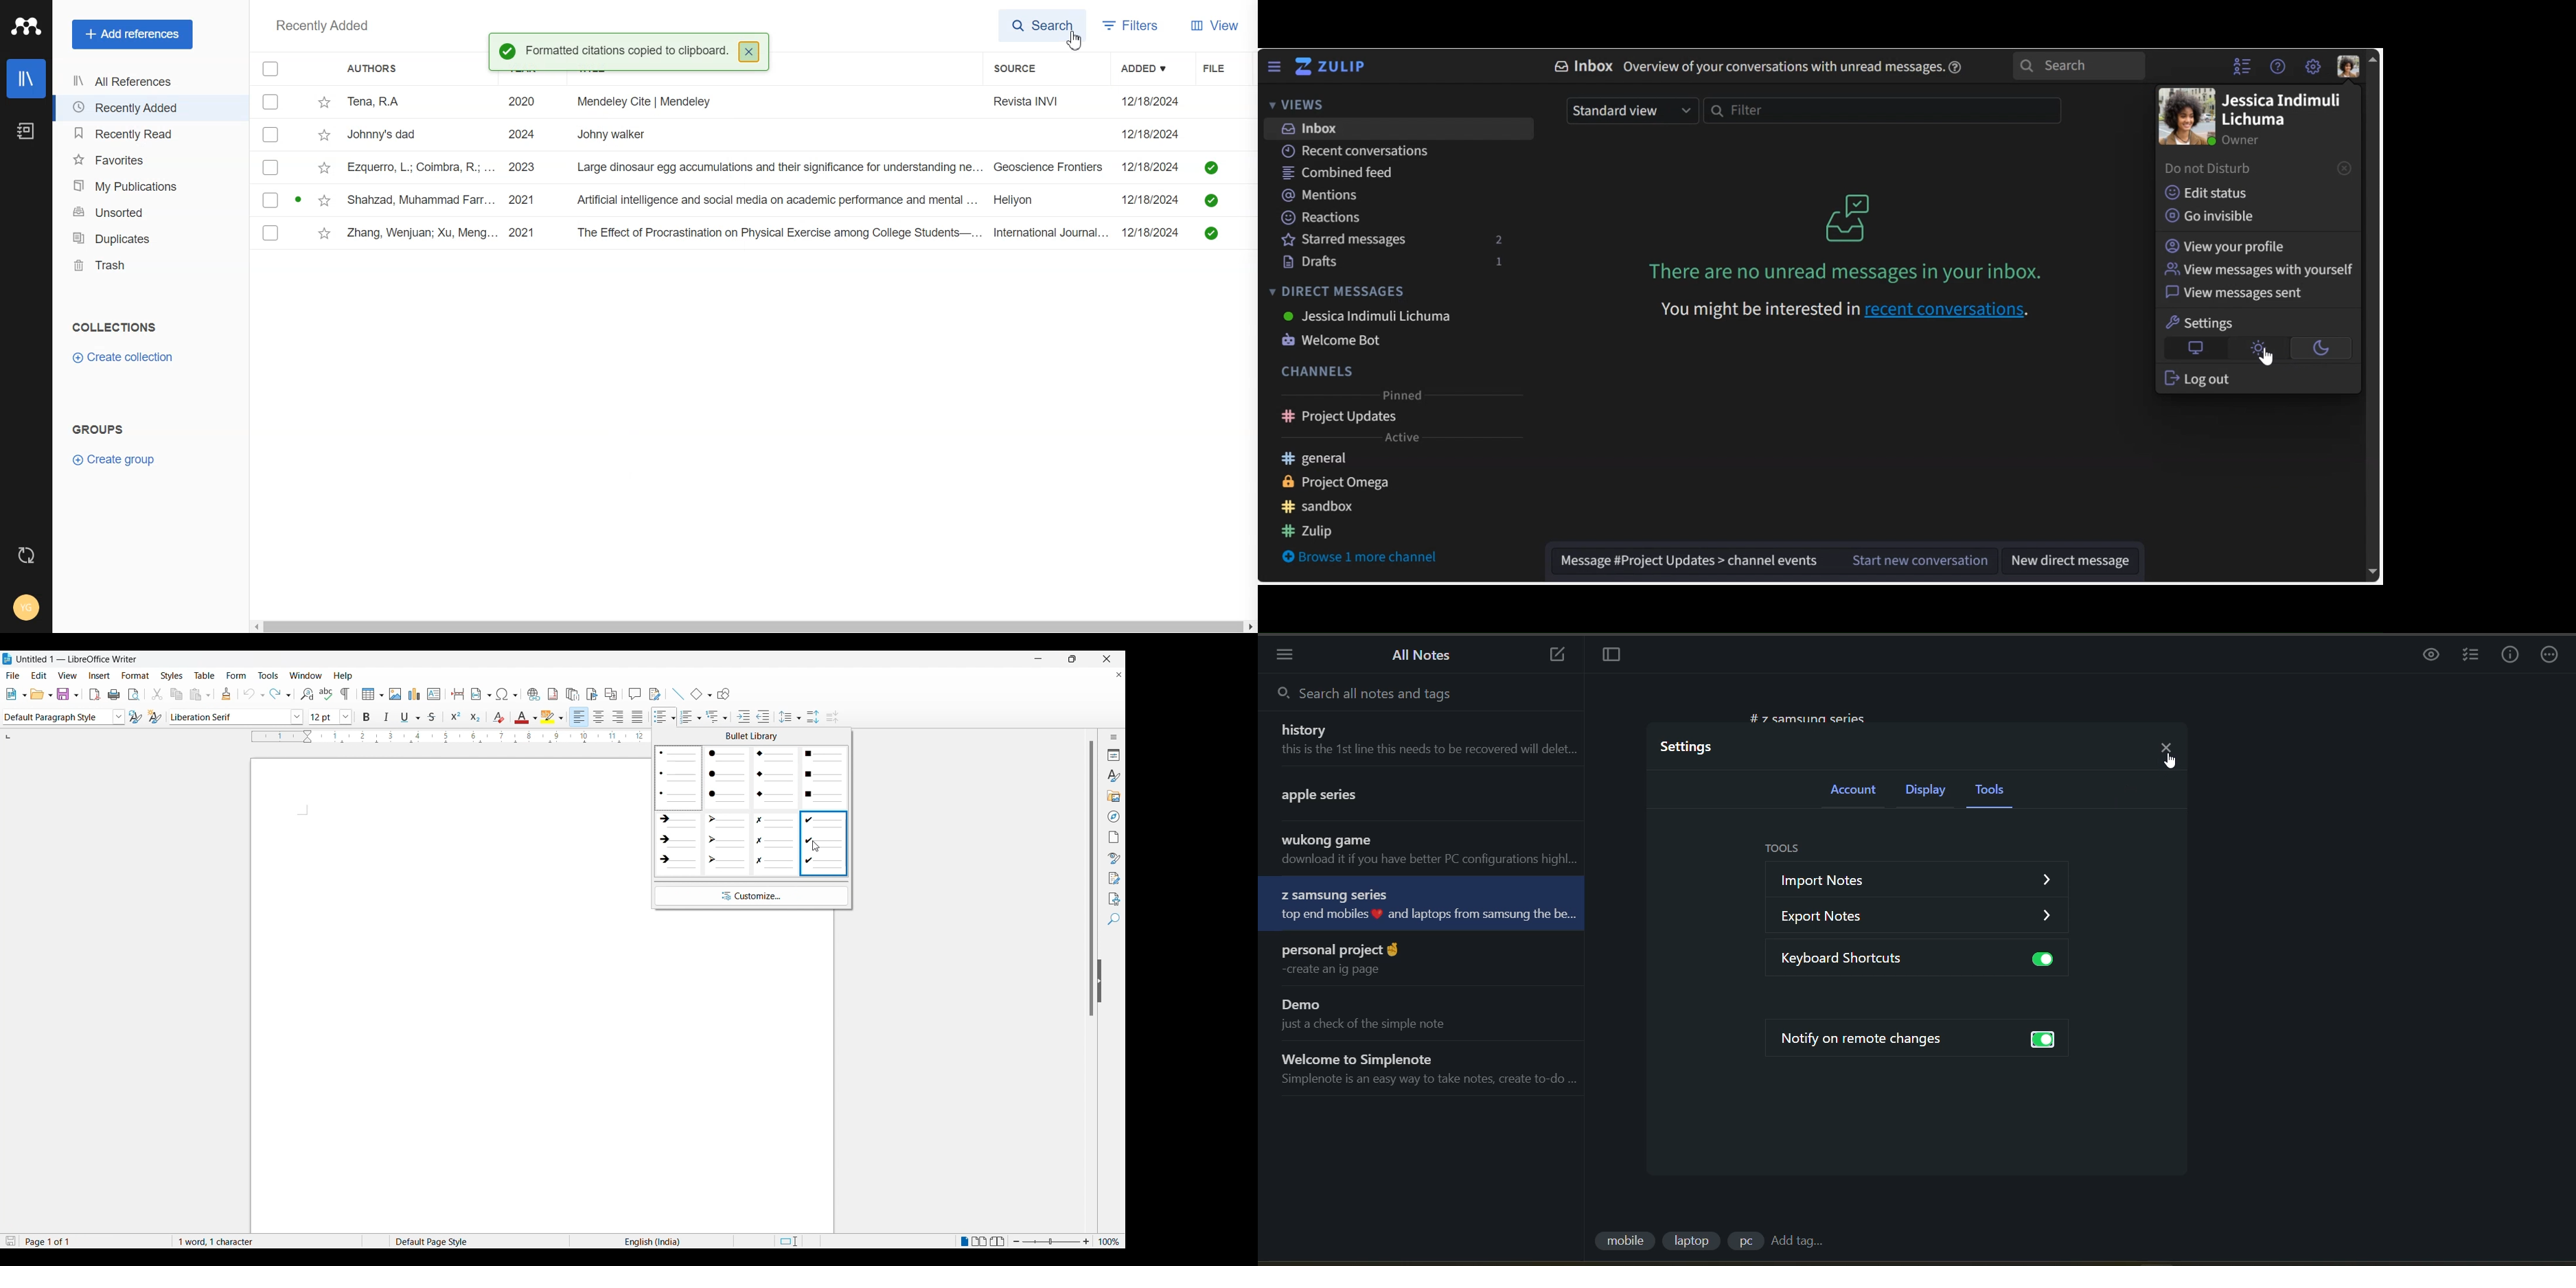 Image resolution: width=2576 pixels, height=1288 pixels. I want to click on find and replace, so click(305, 693).